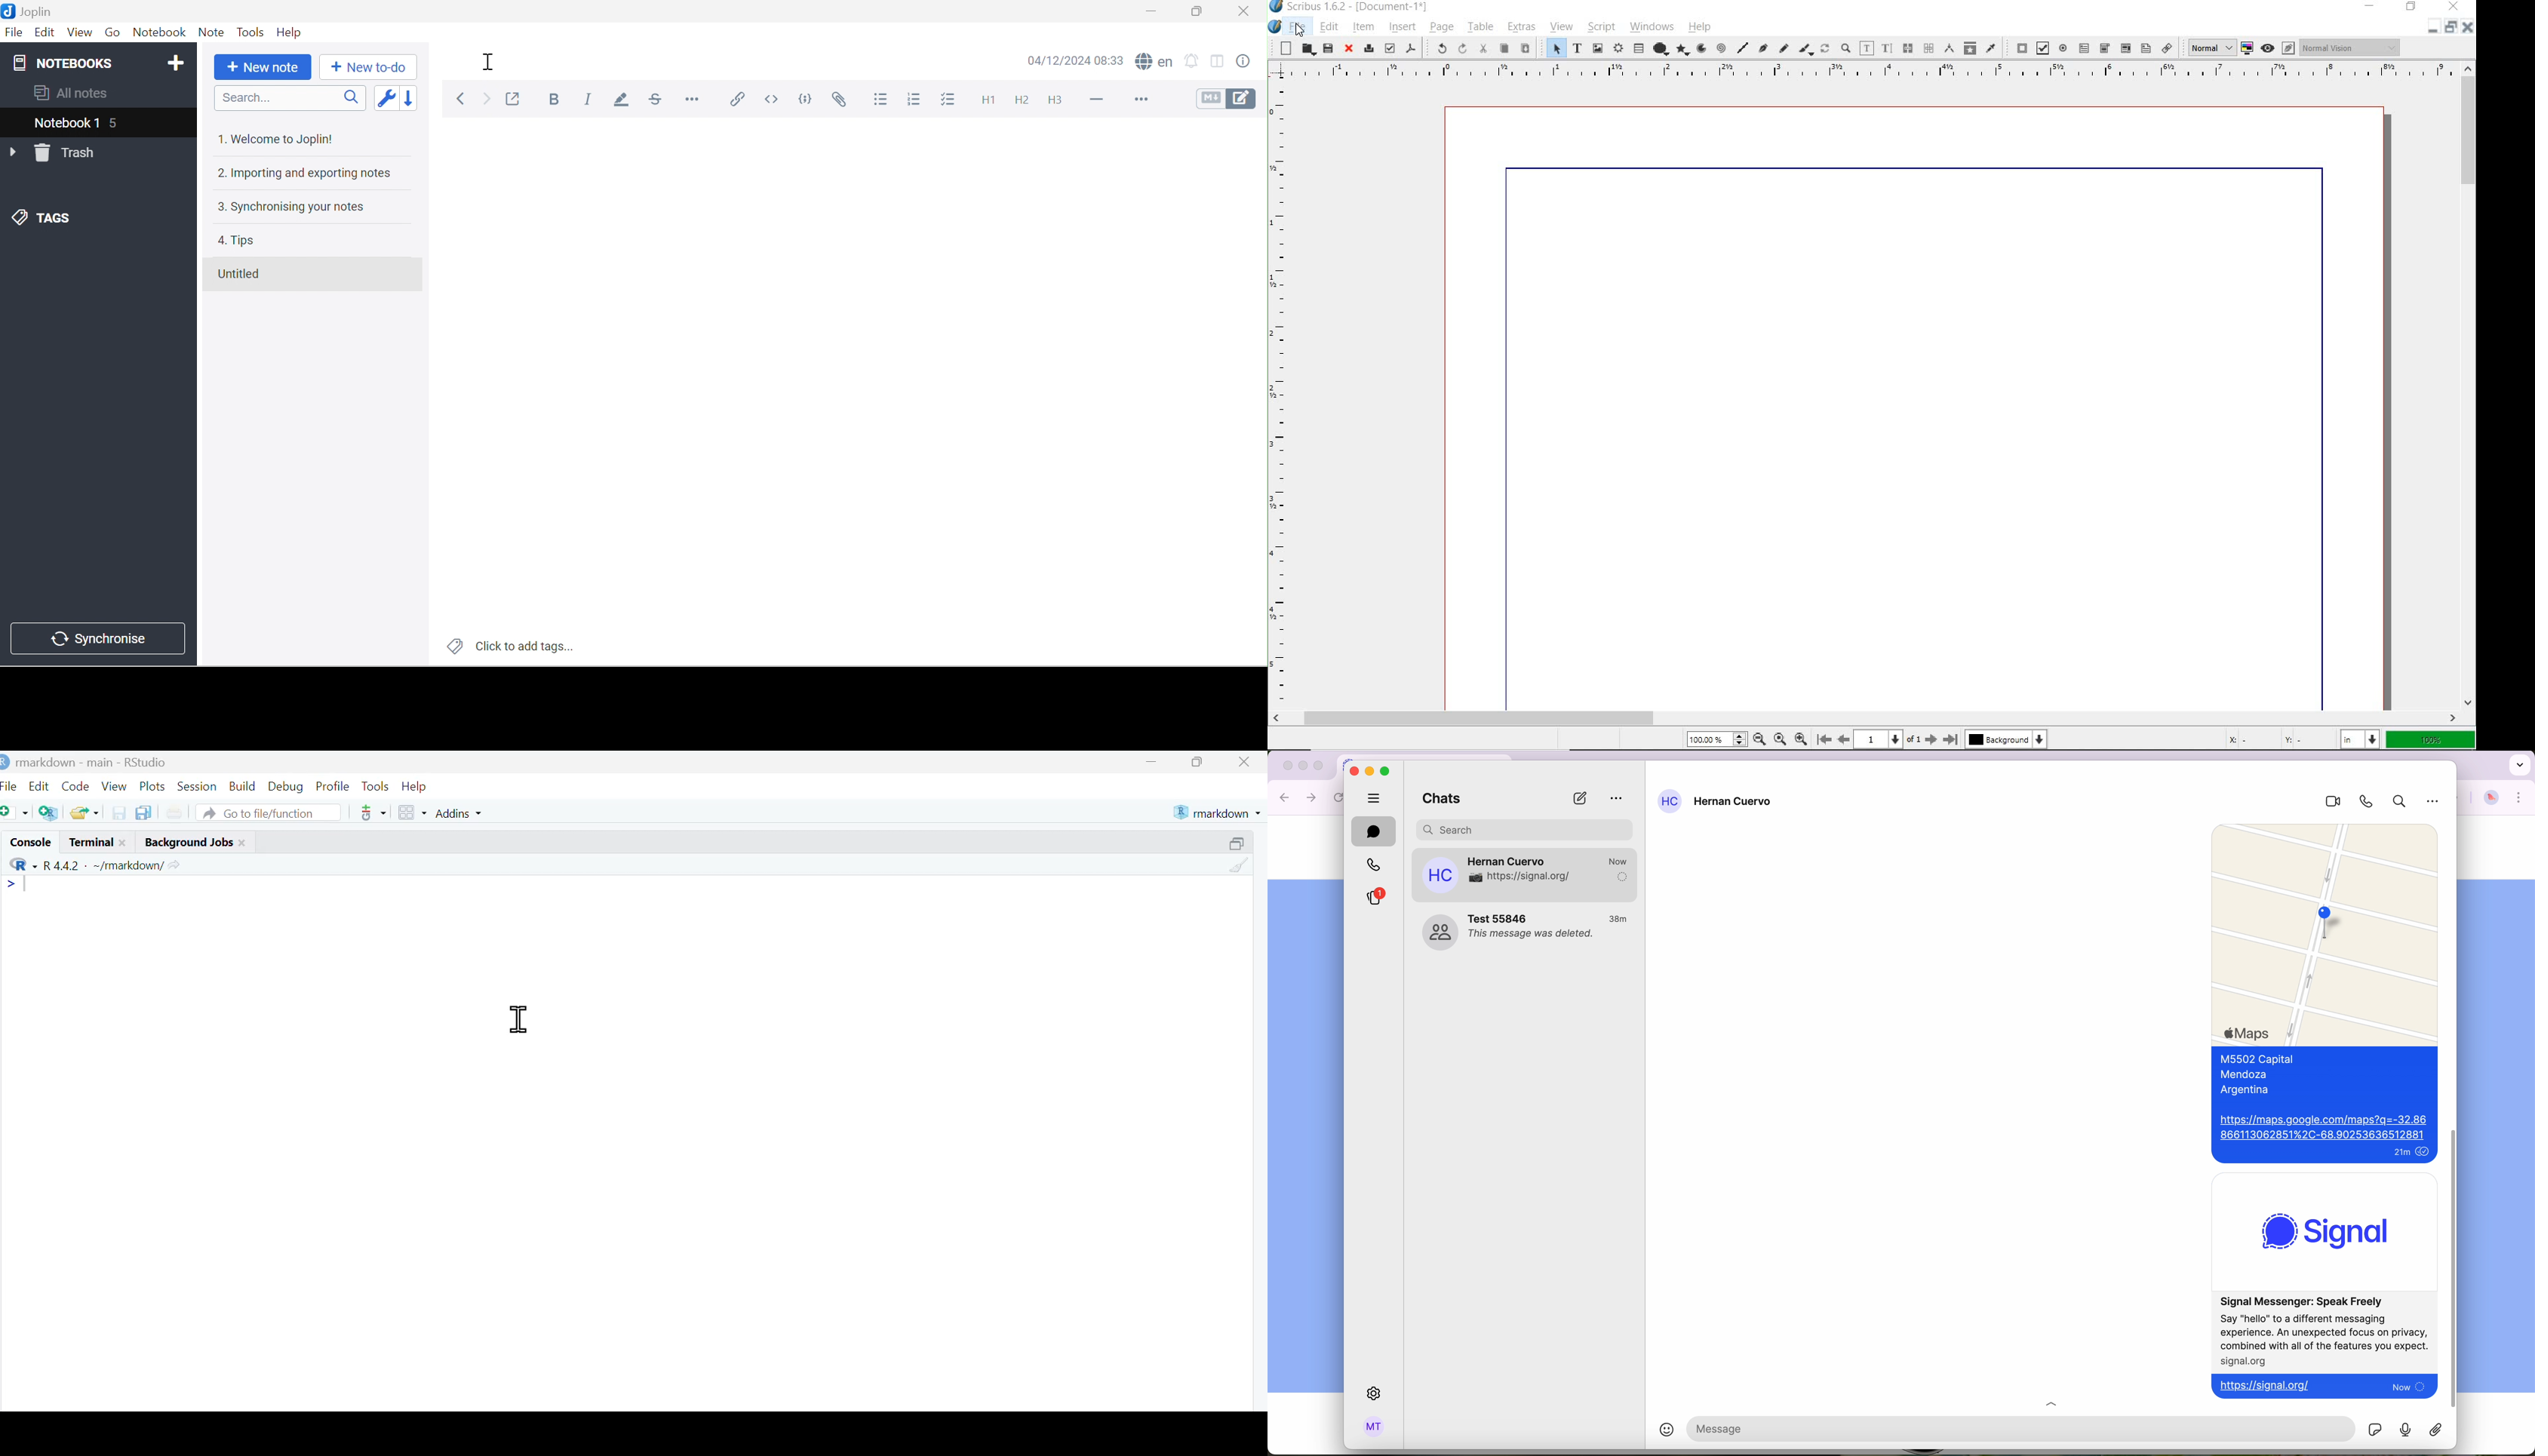 The width and height of the screenshot is (2548, 1456). Describe the element at coordinates (624, 100) in the screenshot. I see `Highlight` at that location.